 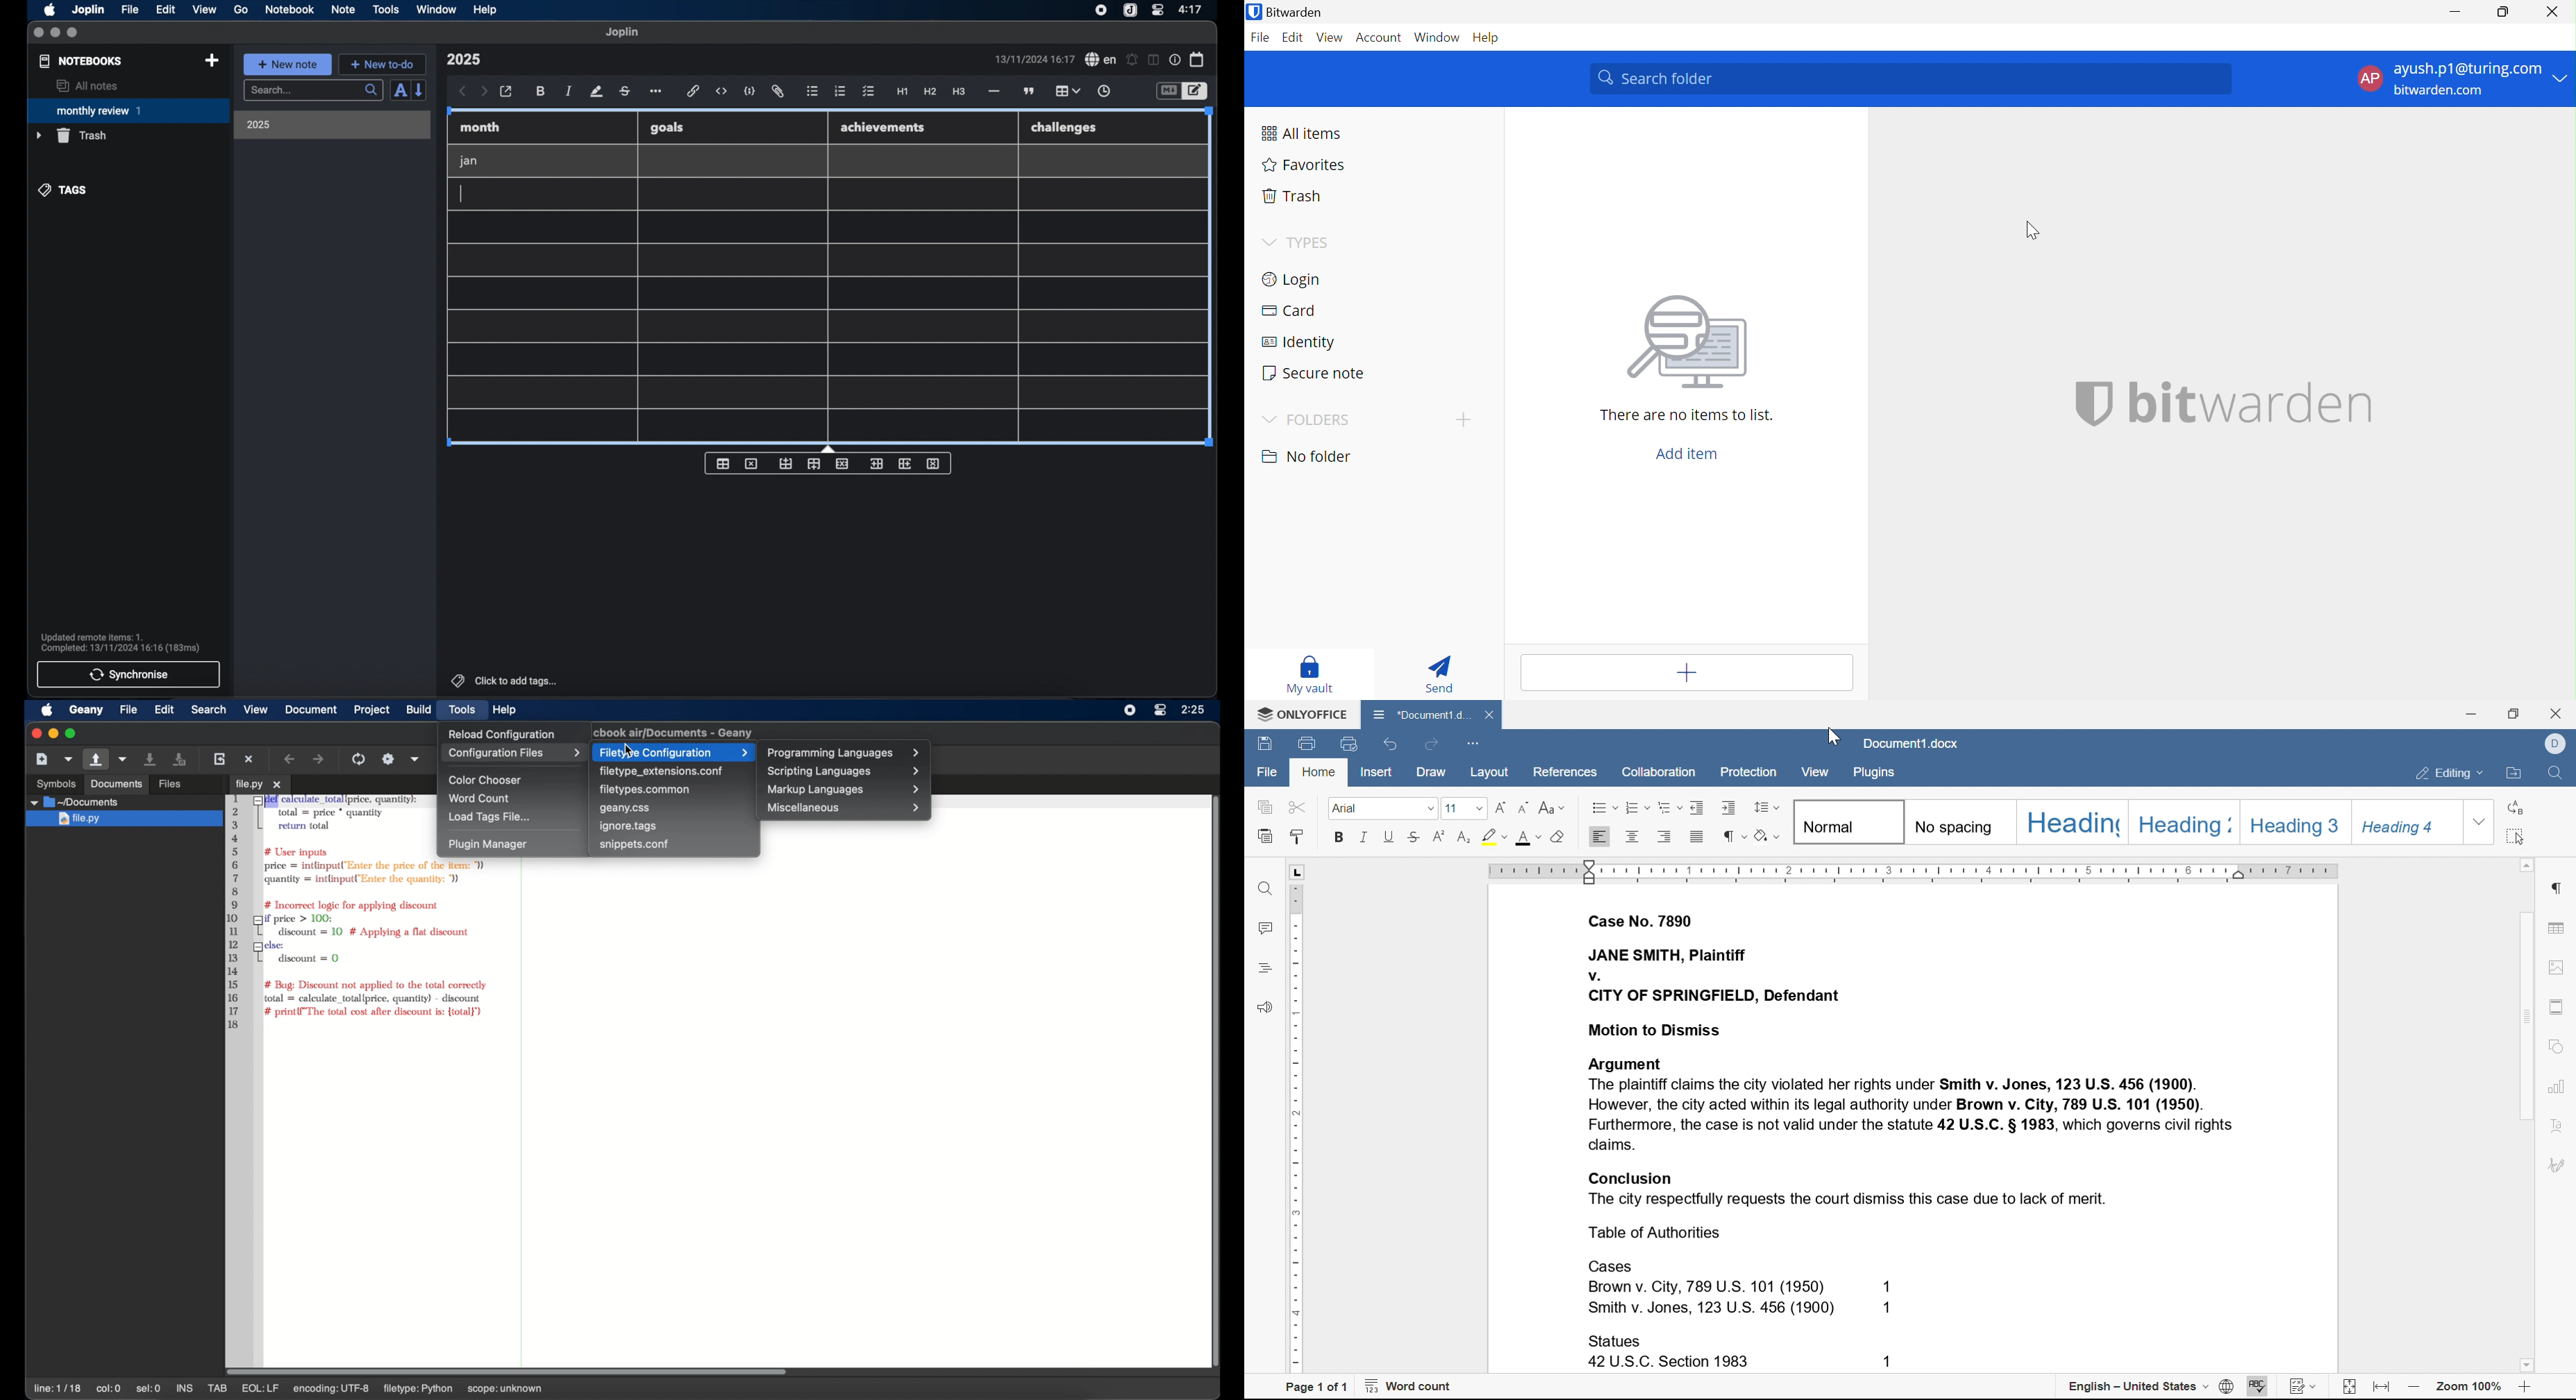 What do you see at coordinates (505, 710) in the screenshot?
I see `help` at bounding box center [505, 710].